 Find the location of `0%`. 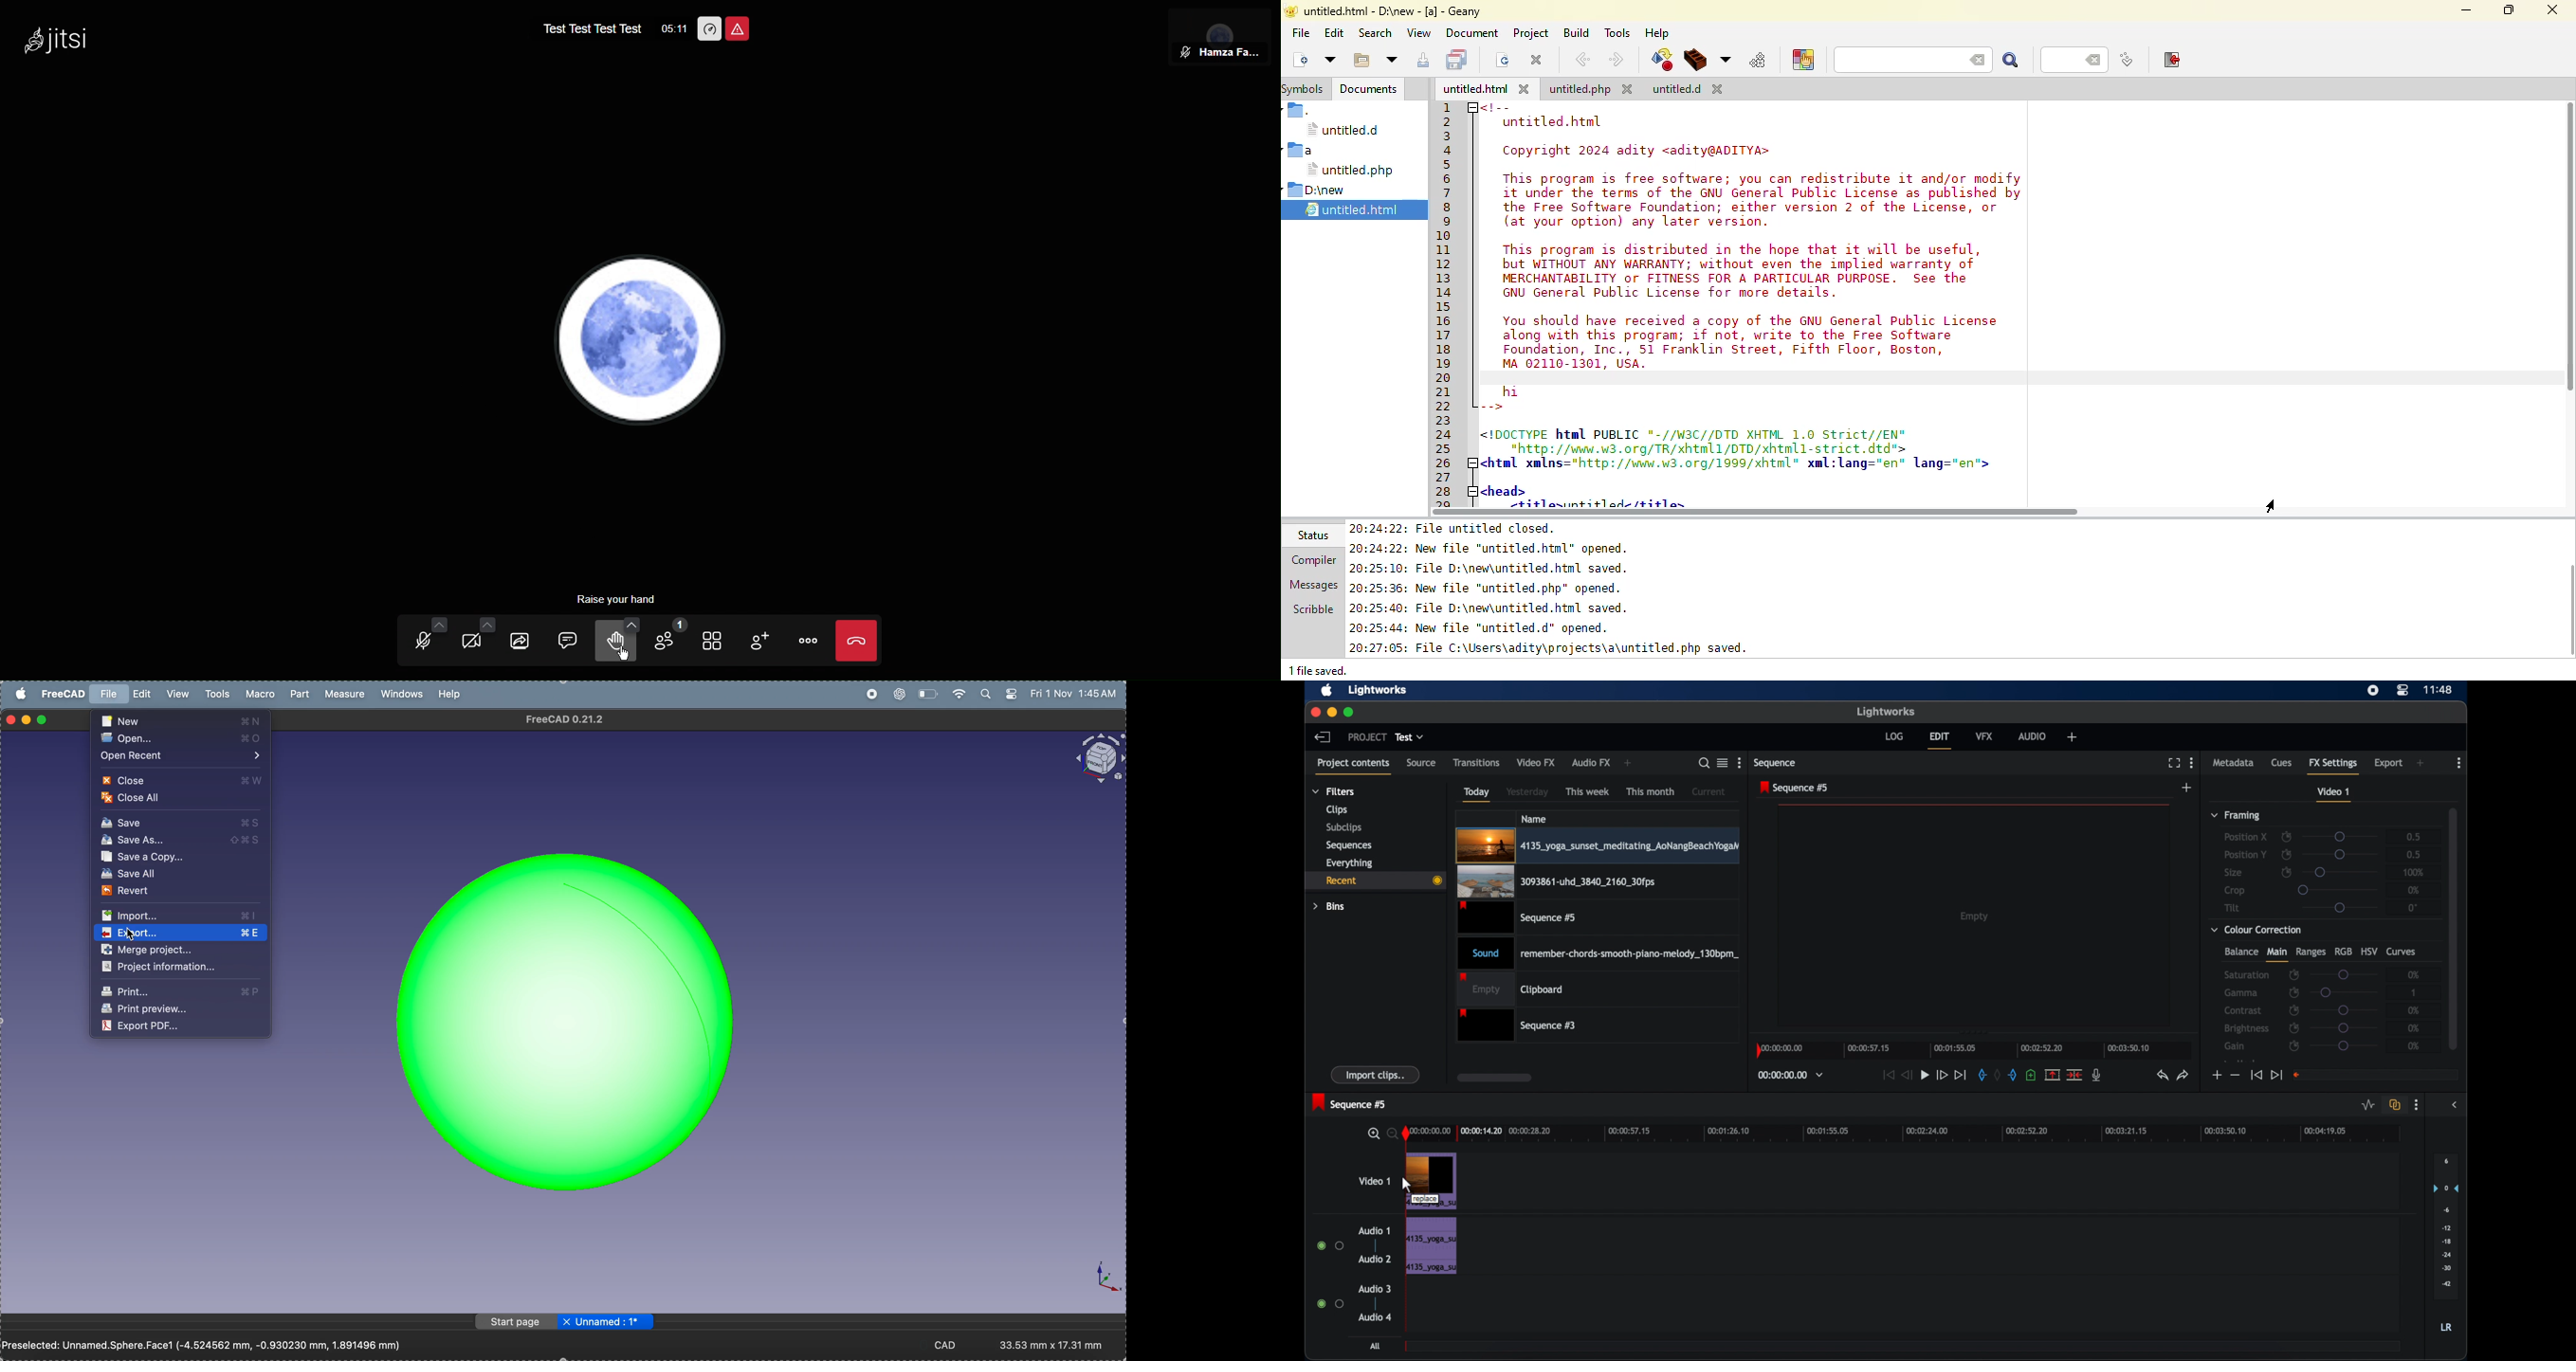

0% is located at coordinates (2415, 1028).